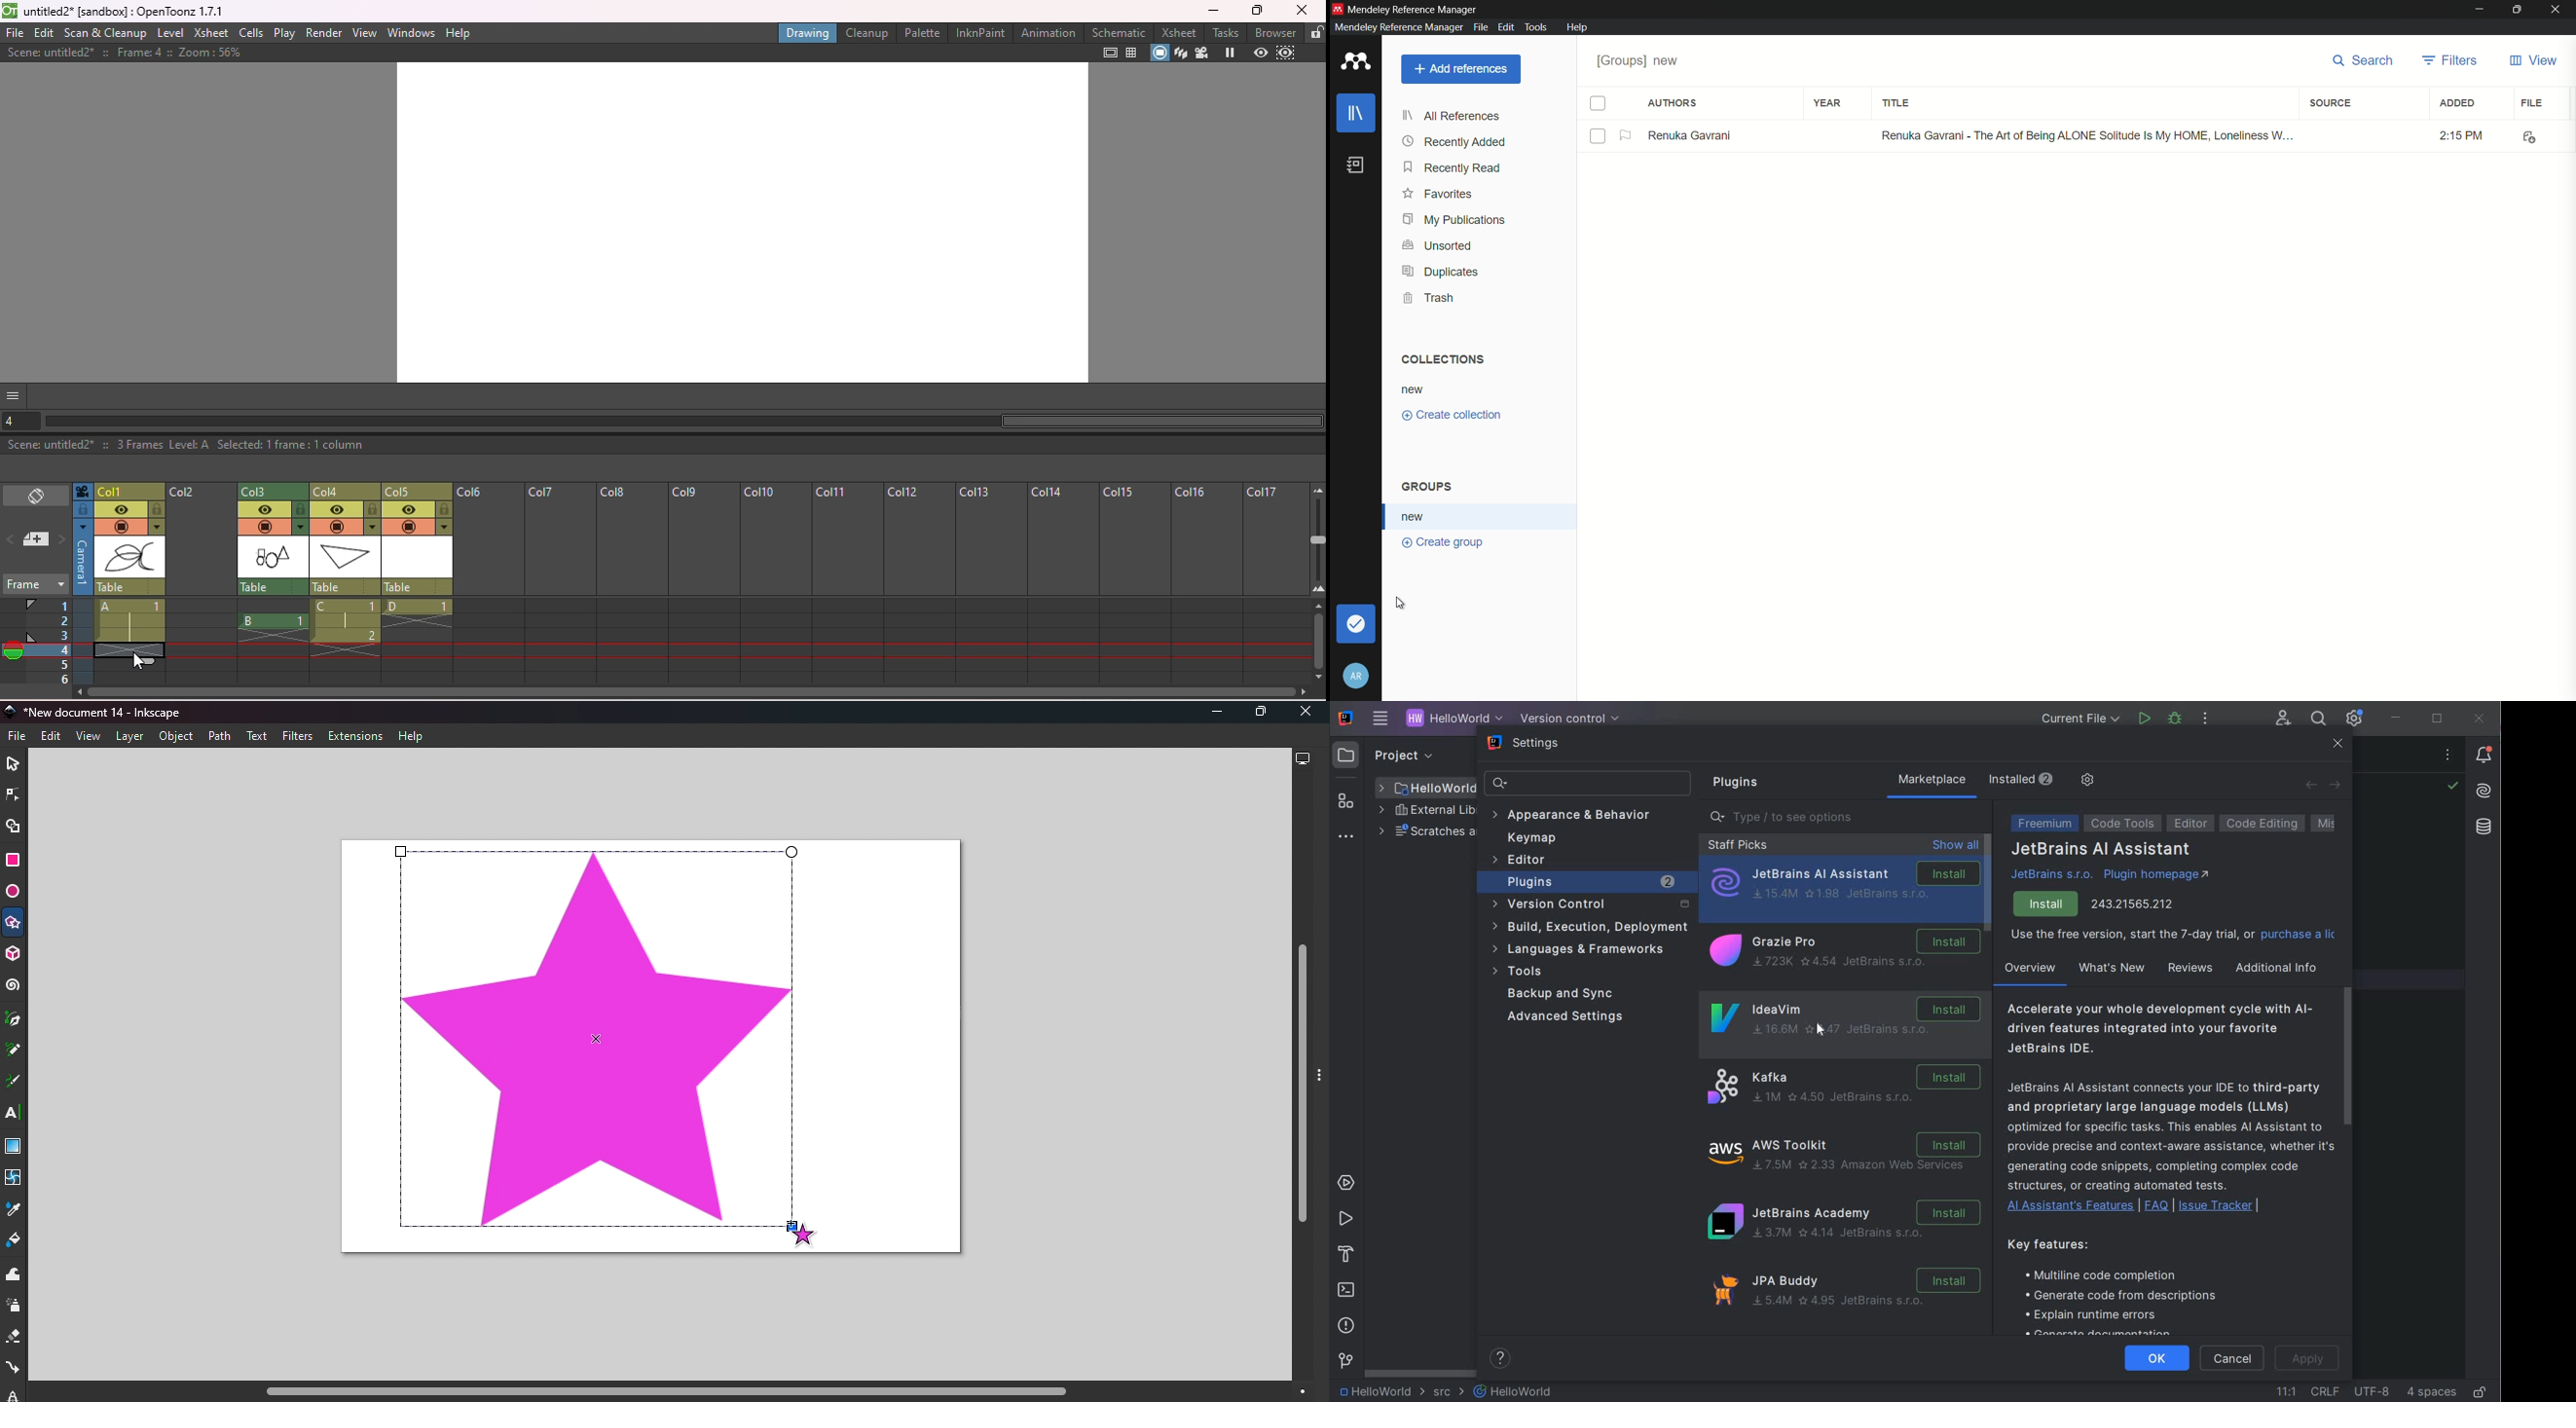 The height and width of the screenshot is (1428, 2576). Describe the element at coordinates (1214, 10) in the screenshot. I see `Minimize` at that location.